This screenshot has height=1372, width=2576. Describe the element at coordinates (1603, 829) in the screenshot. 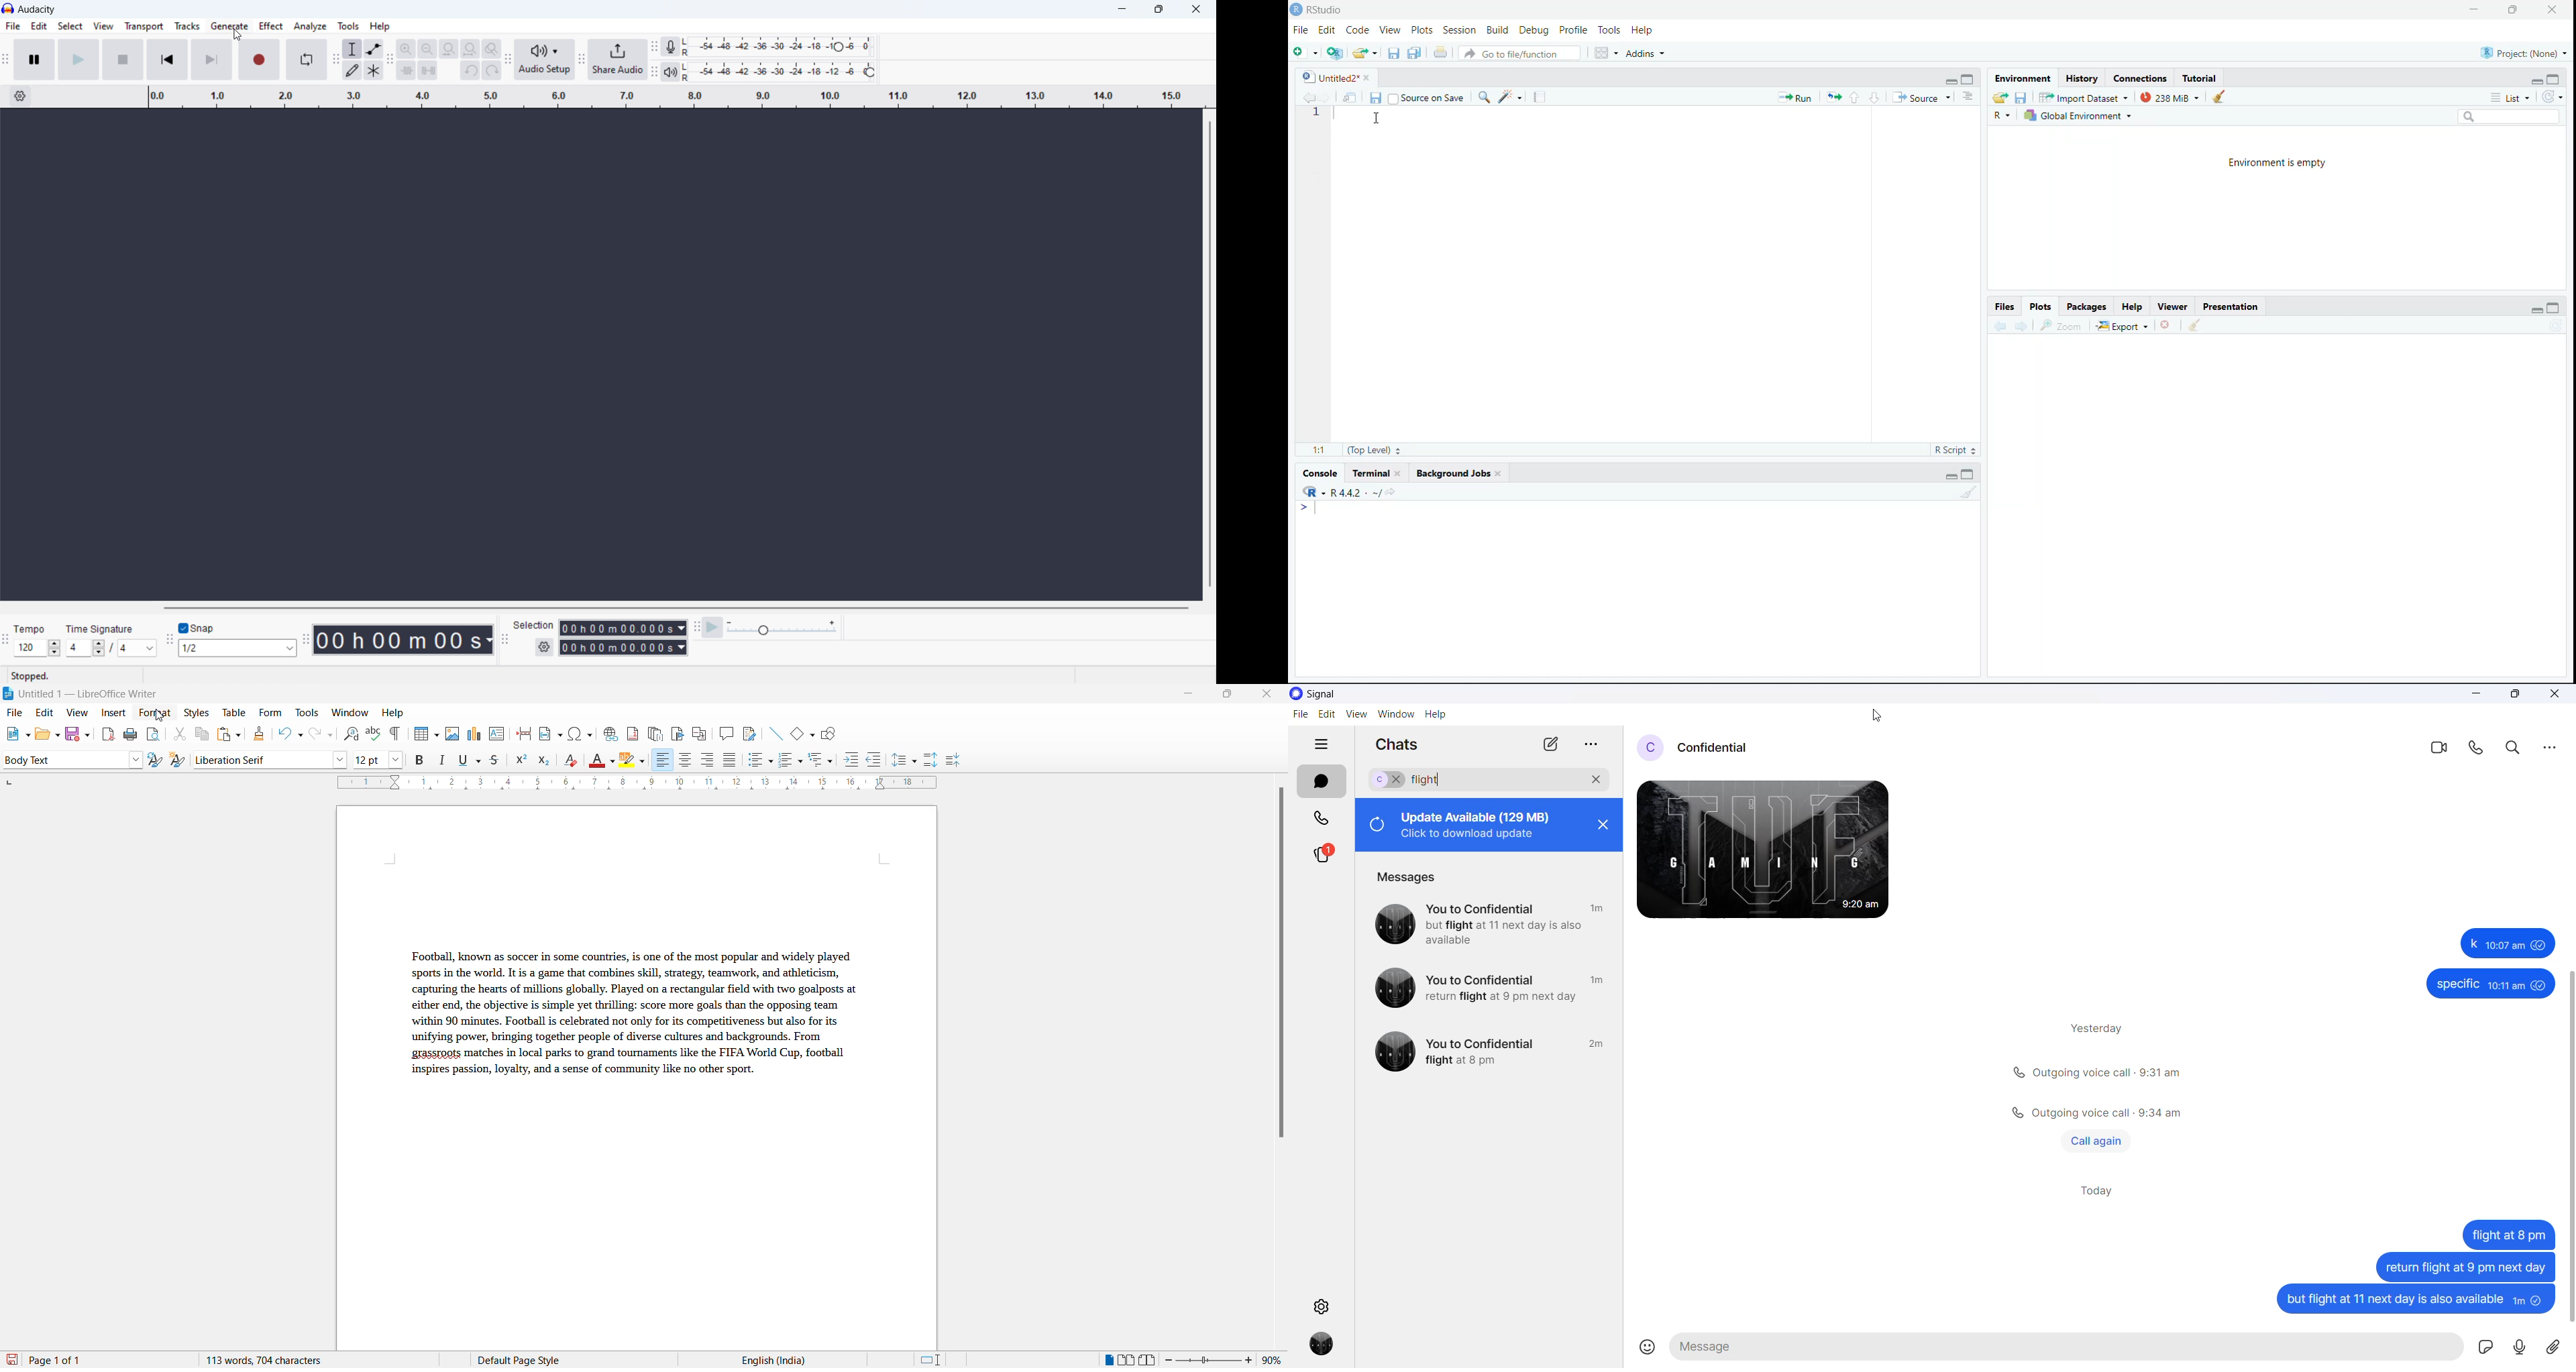

I see `close` at that location.